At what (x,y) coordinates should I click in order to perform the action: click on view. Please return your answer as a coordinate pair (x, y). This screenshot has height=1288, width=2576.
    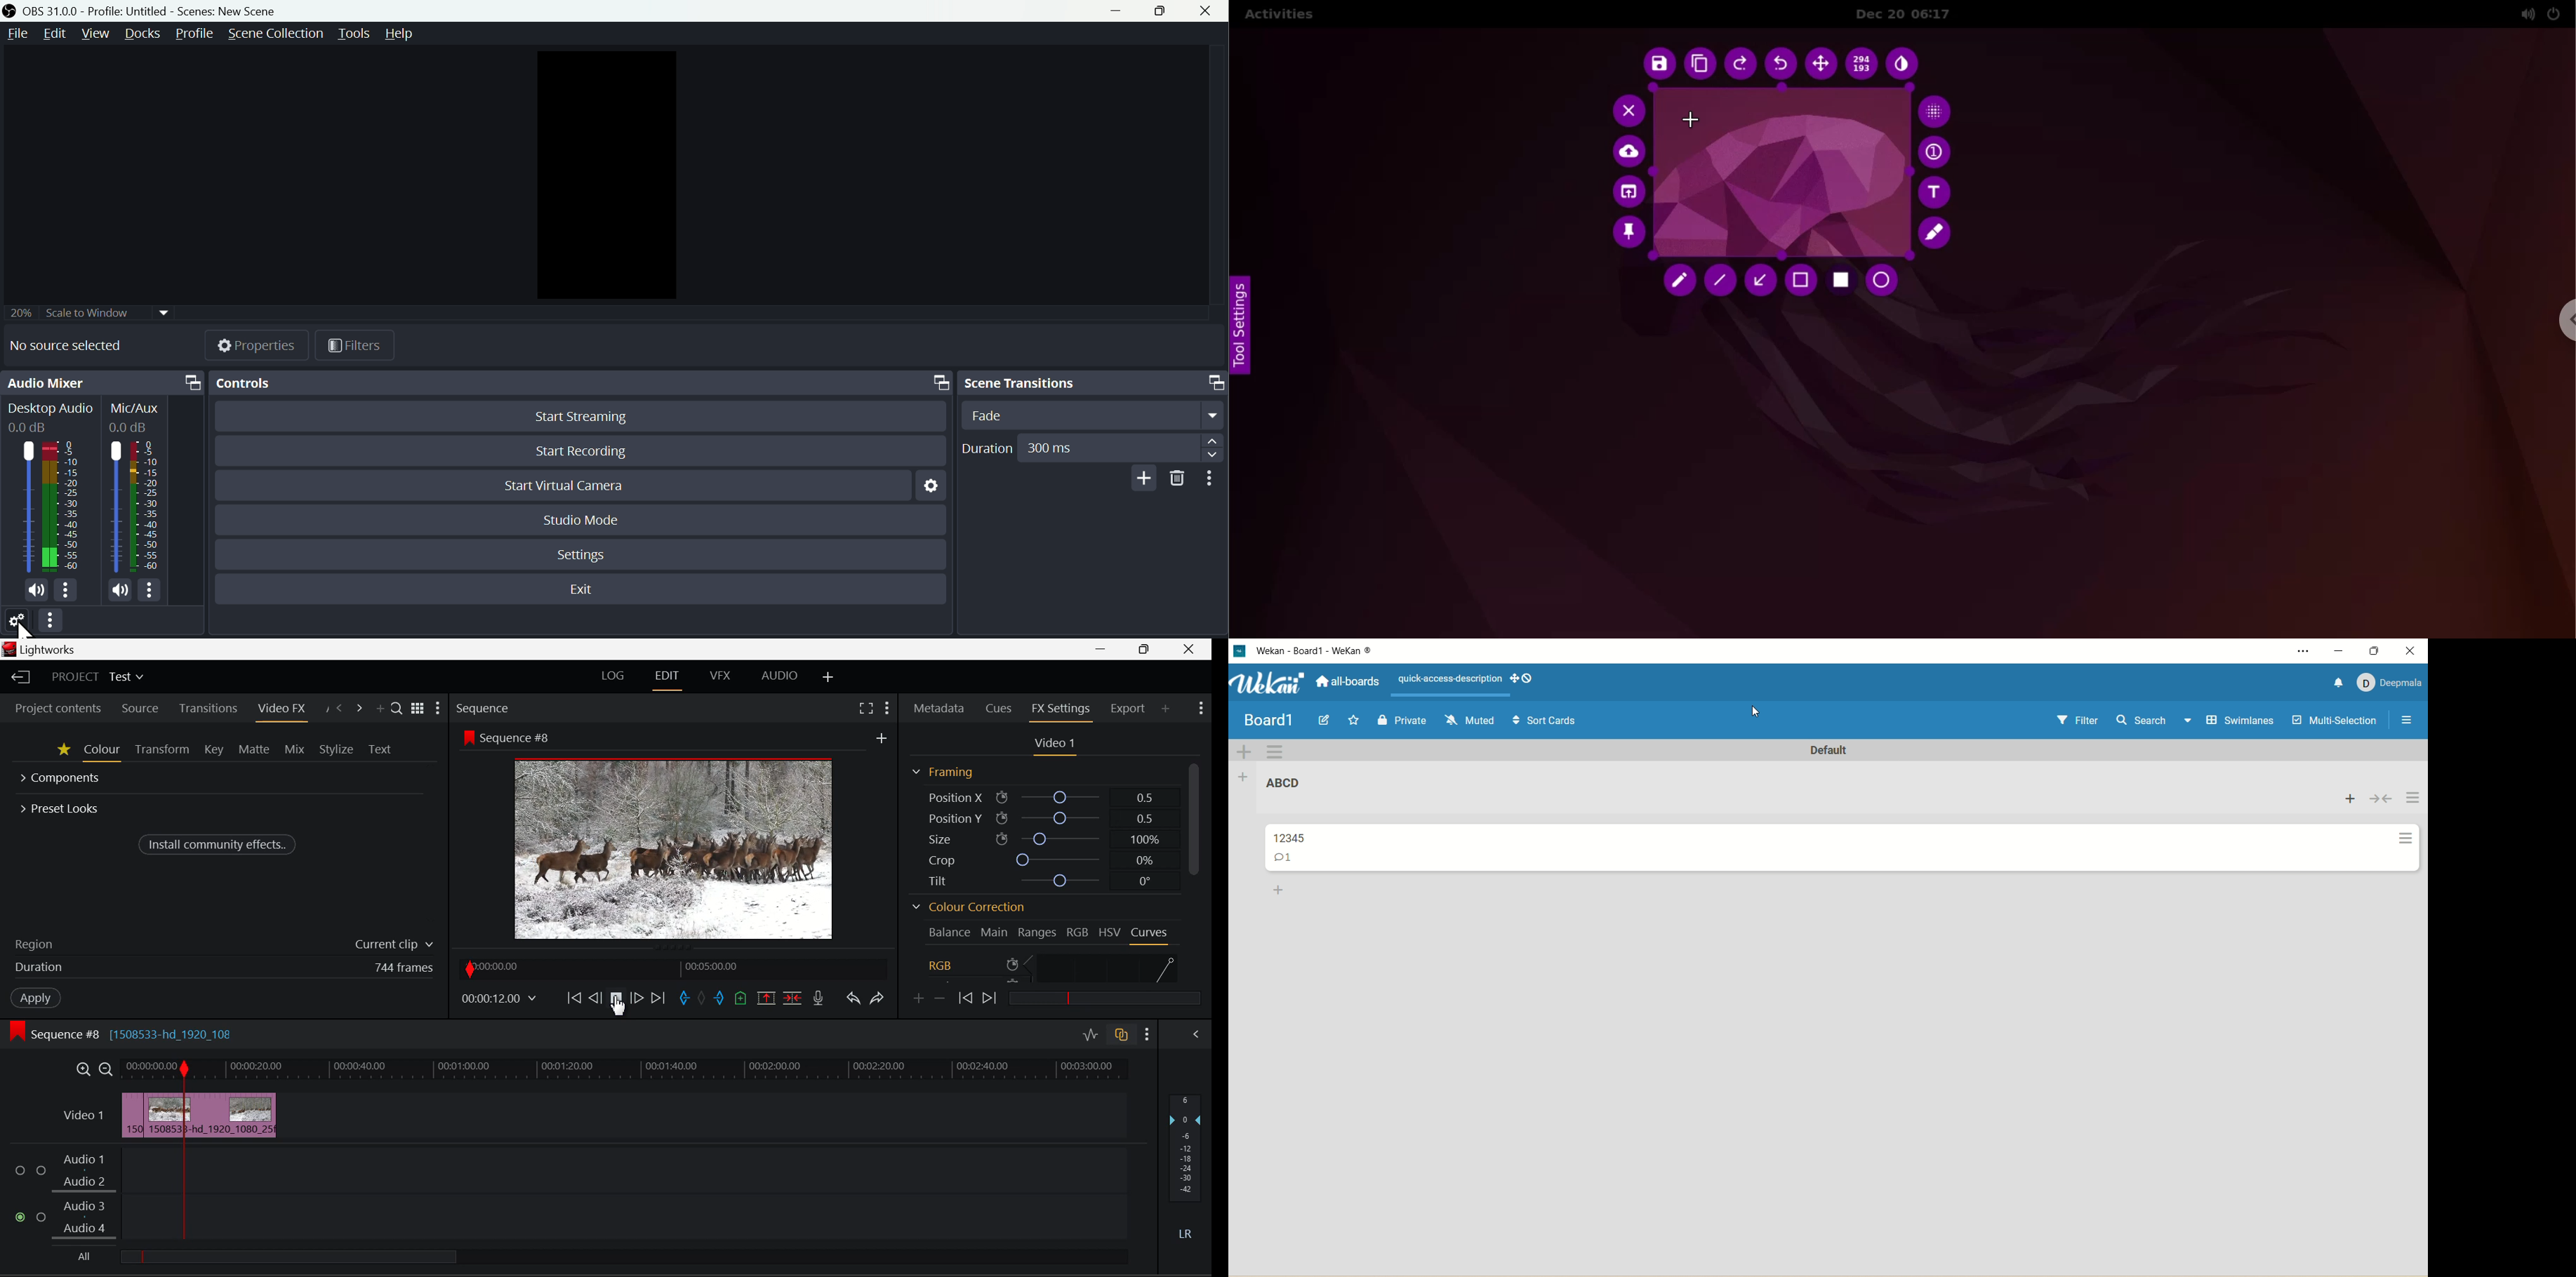
    Looking at the image, I should click on (95, 33).